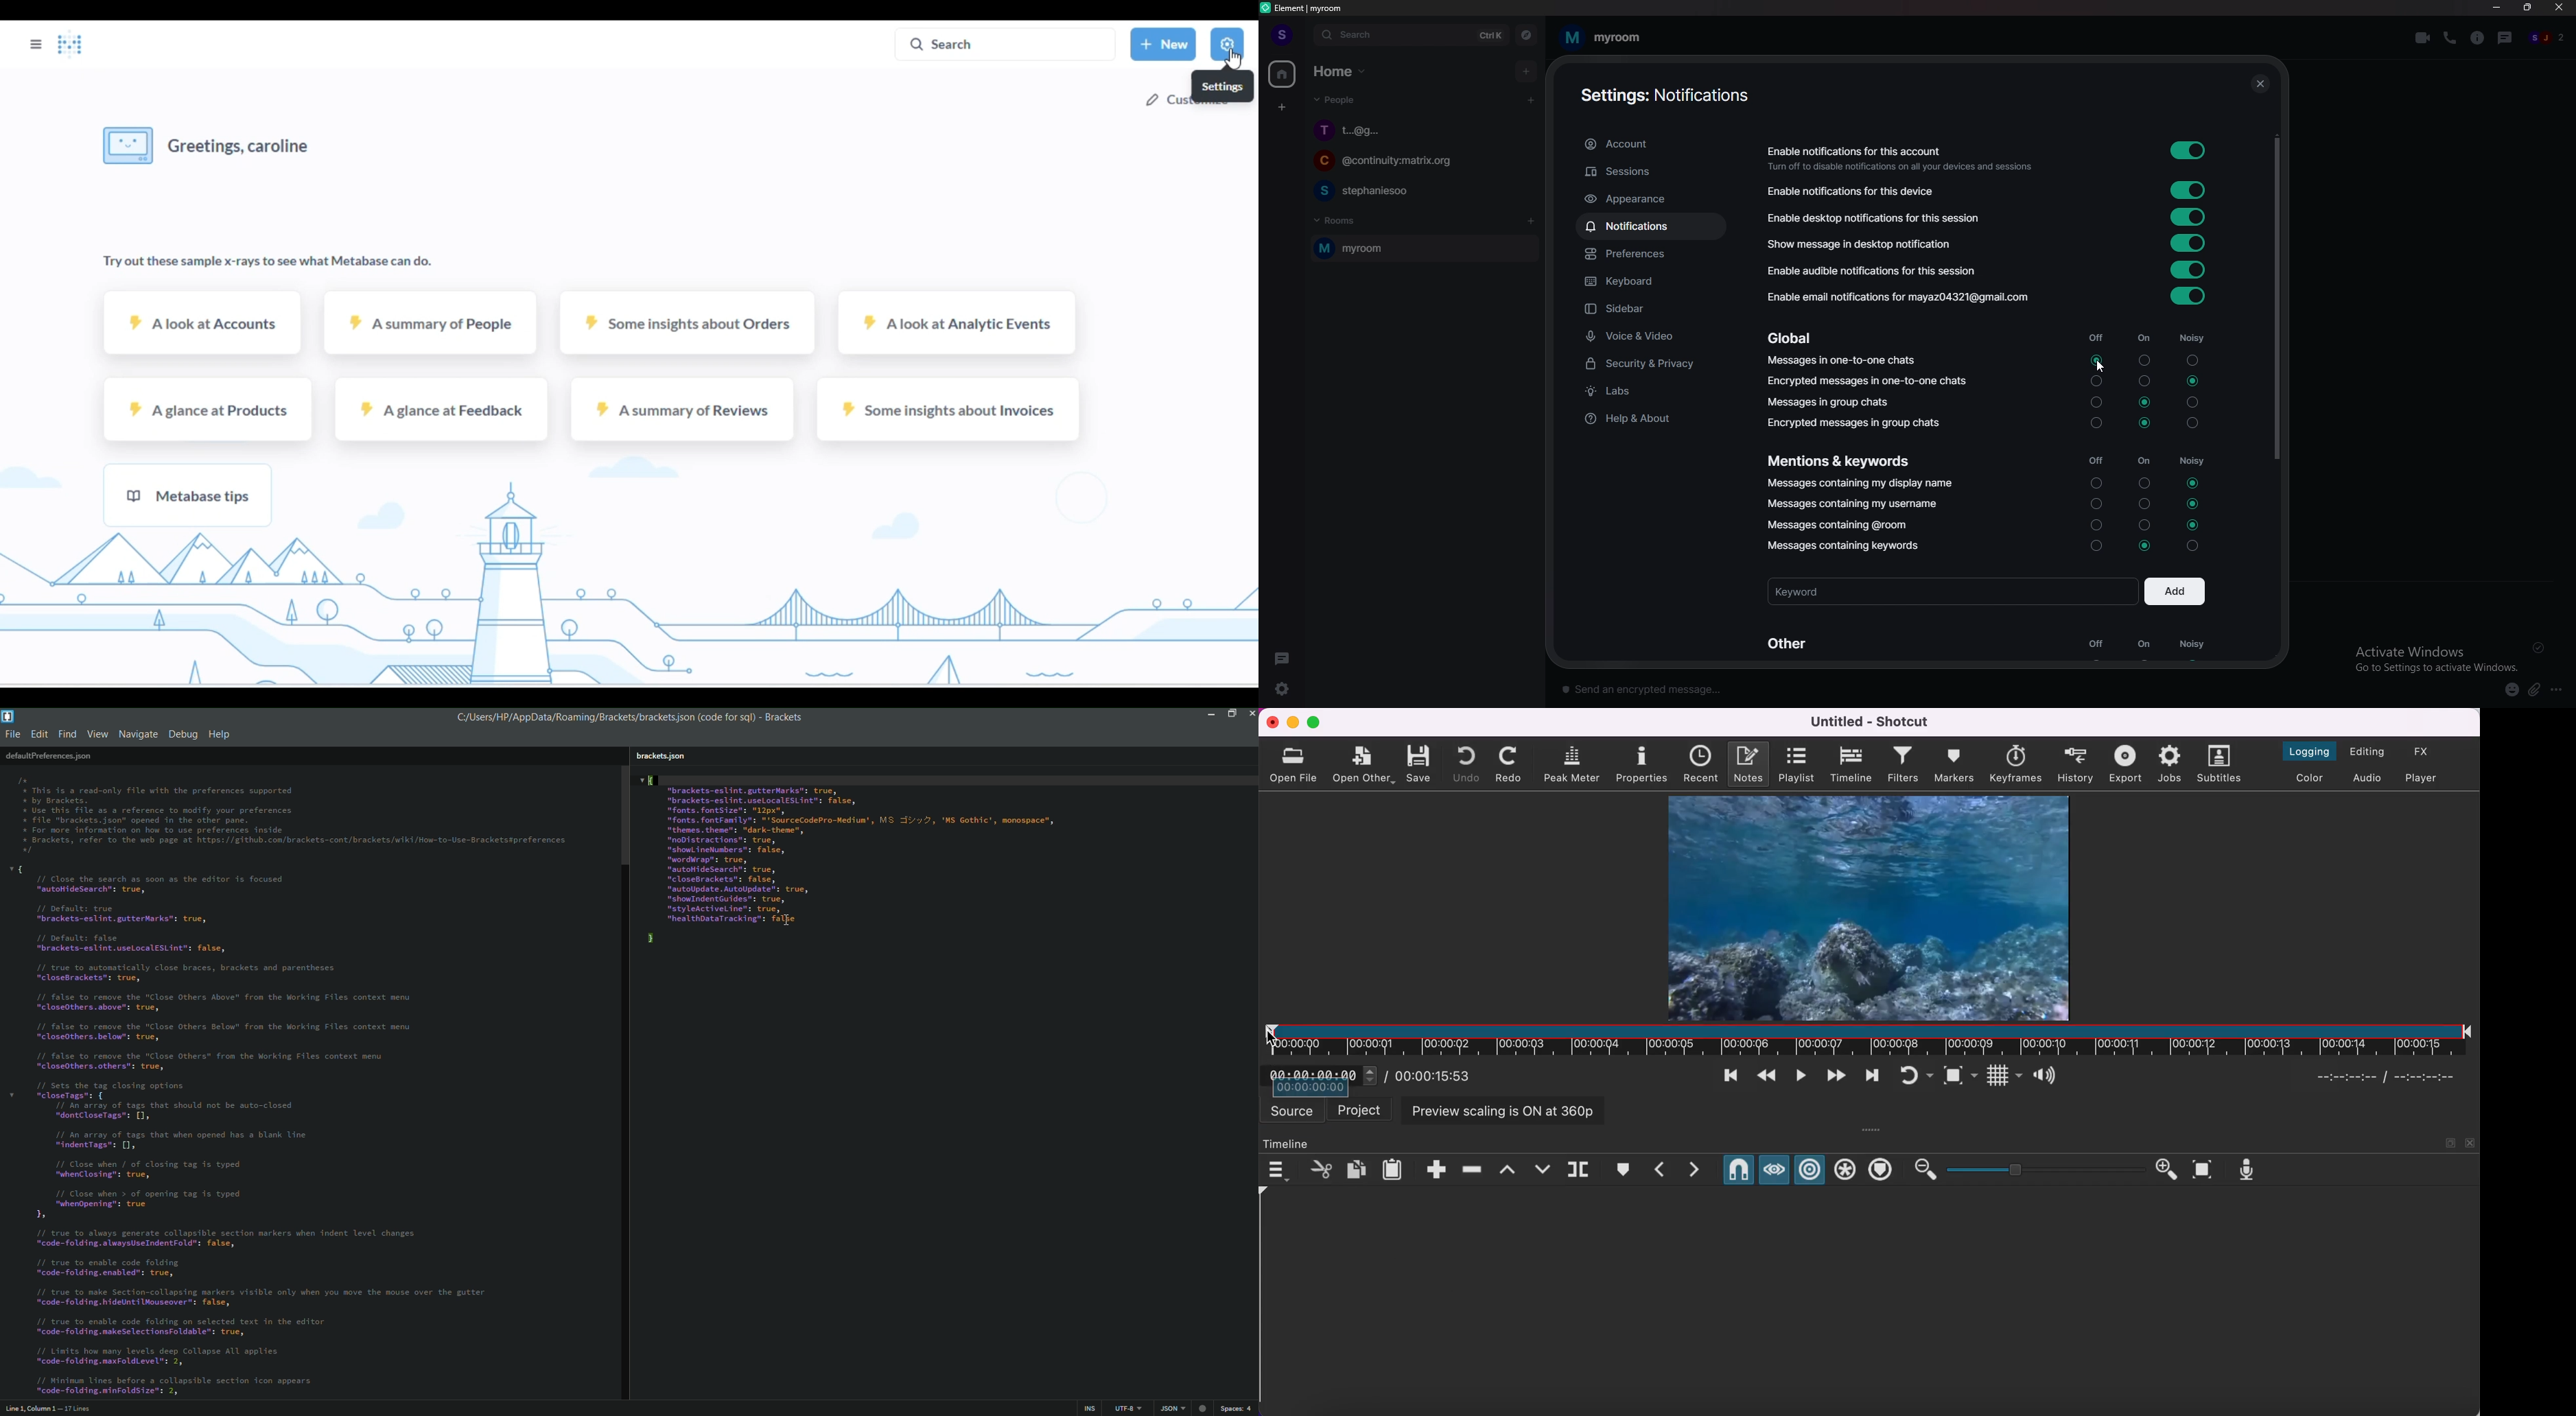 The width and height of the screenshot is (2576, 1428). What do you see at coordinates (1572, 764) in the screenshot?
I see `peak meter` at bounding box center [1572, 764].